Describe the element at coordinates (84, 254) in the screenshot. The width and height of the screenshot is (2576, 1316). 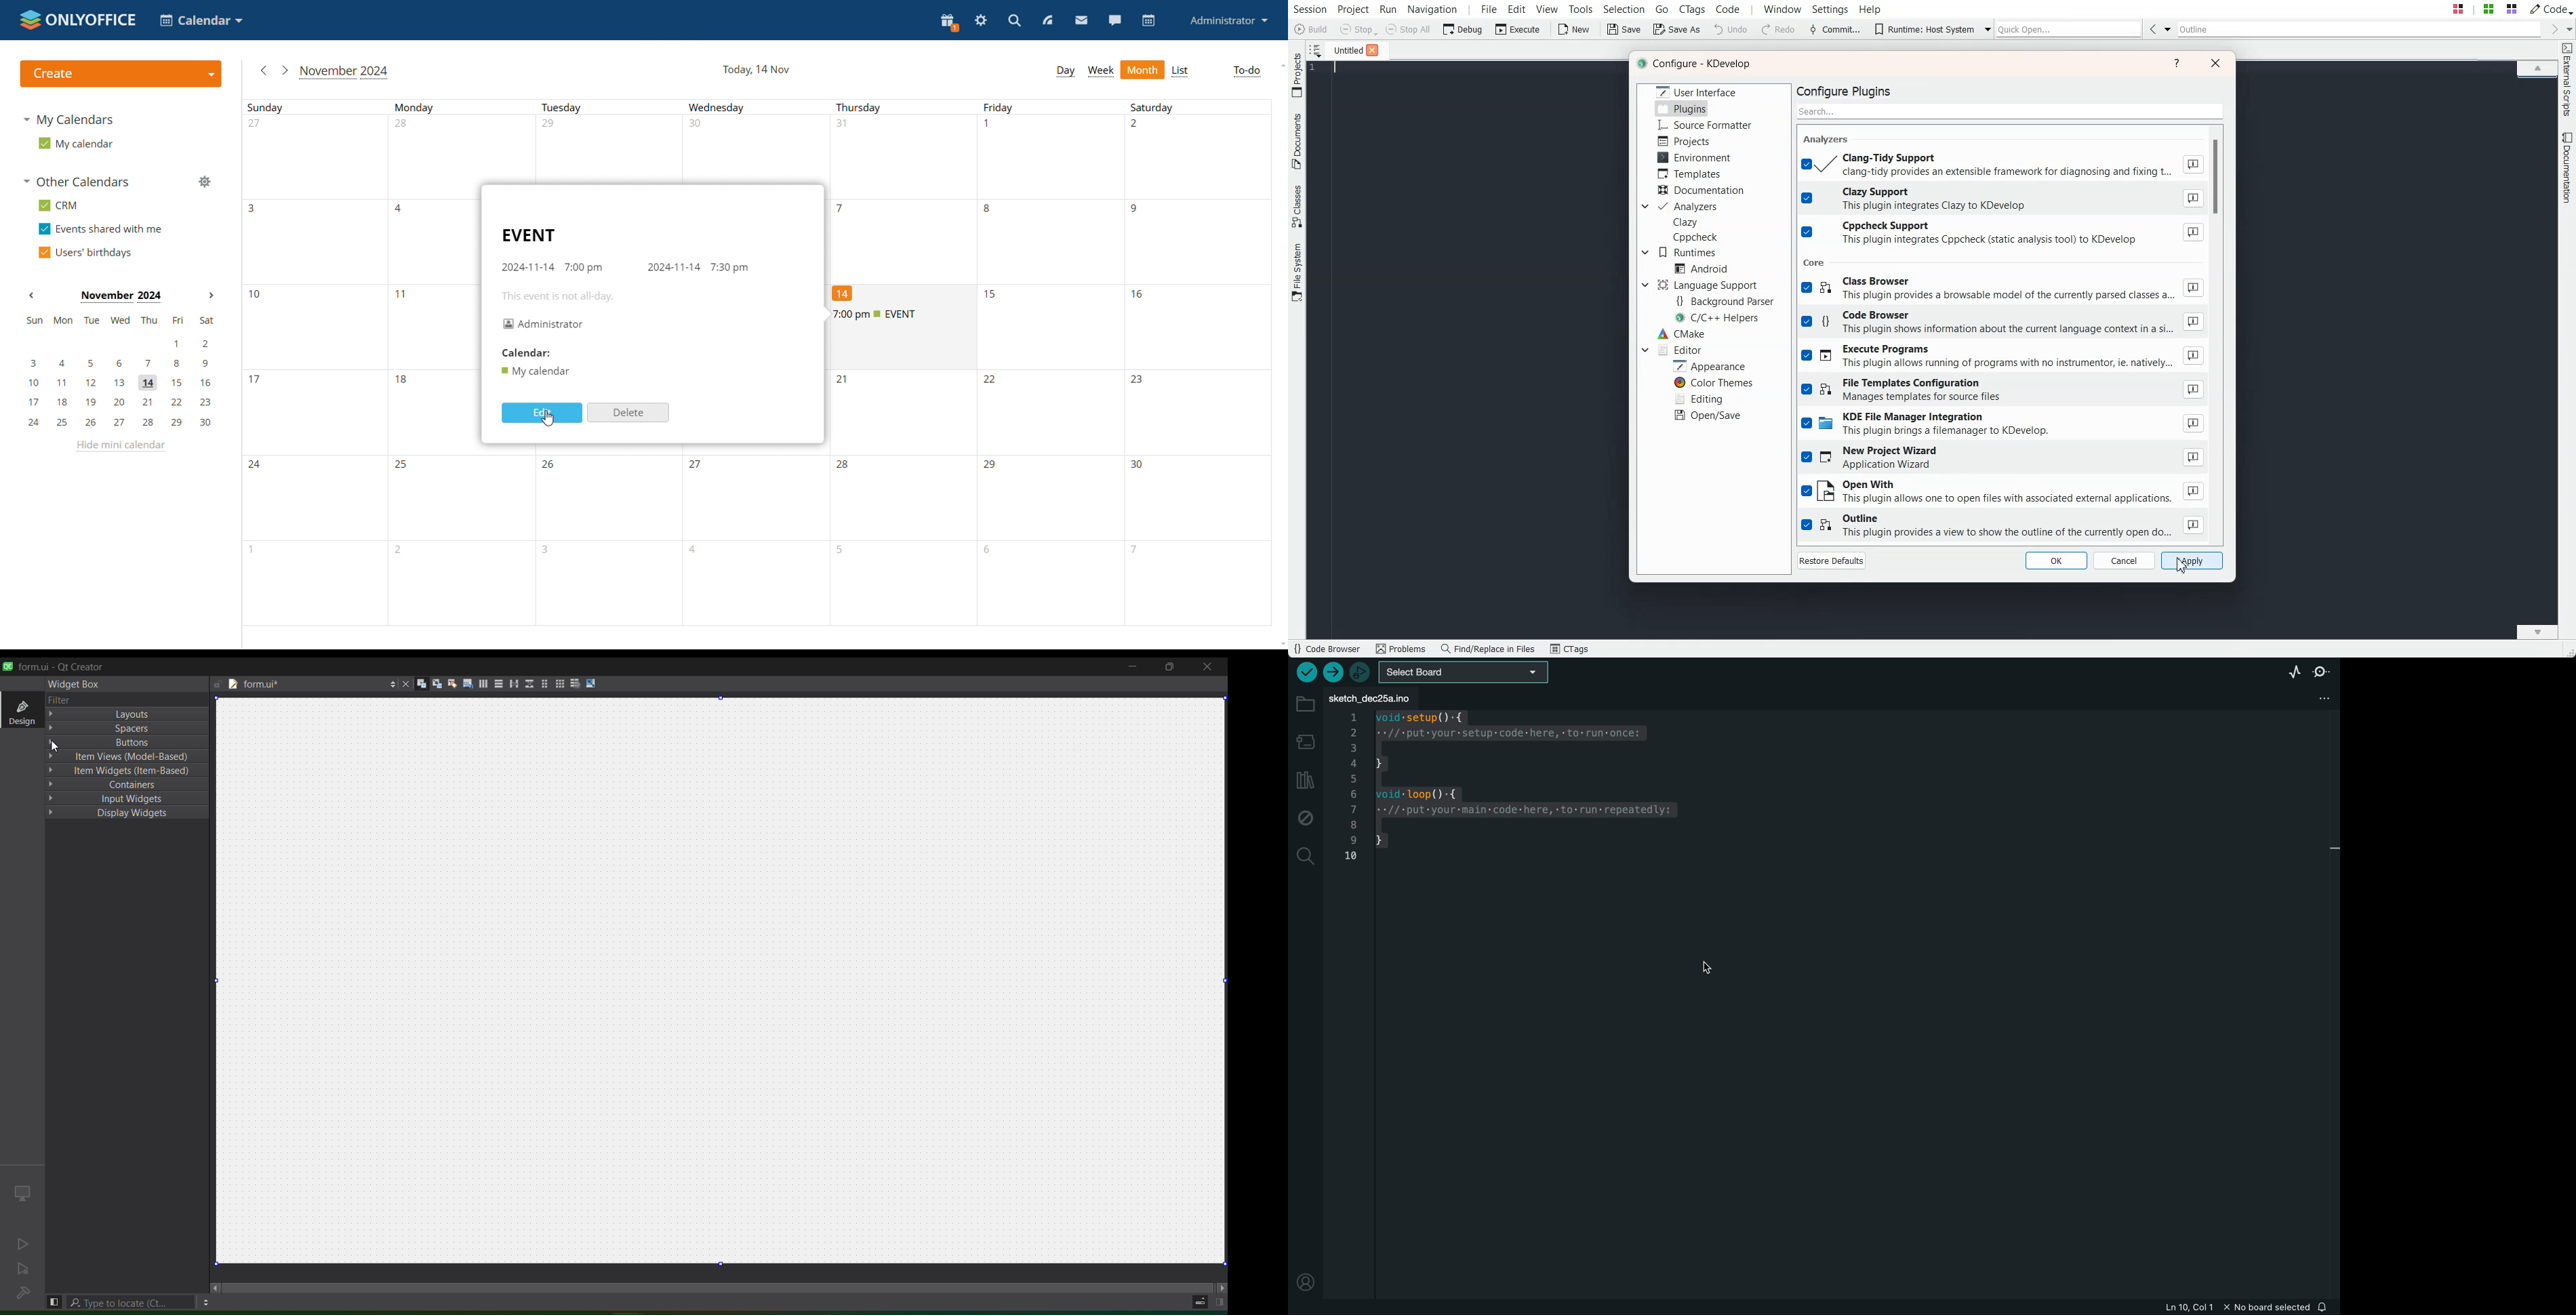
I see `users' birthdays` at that location.